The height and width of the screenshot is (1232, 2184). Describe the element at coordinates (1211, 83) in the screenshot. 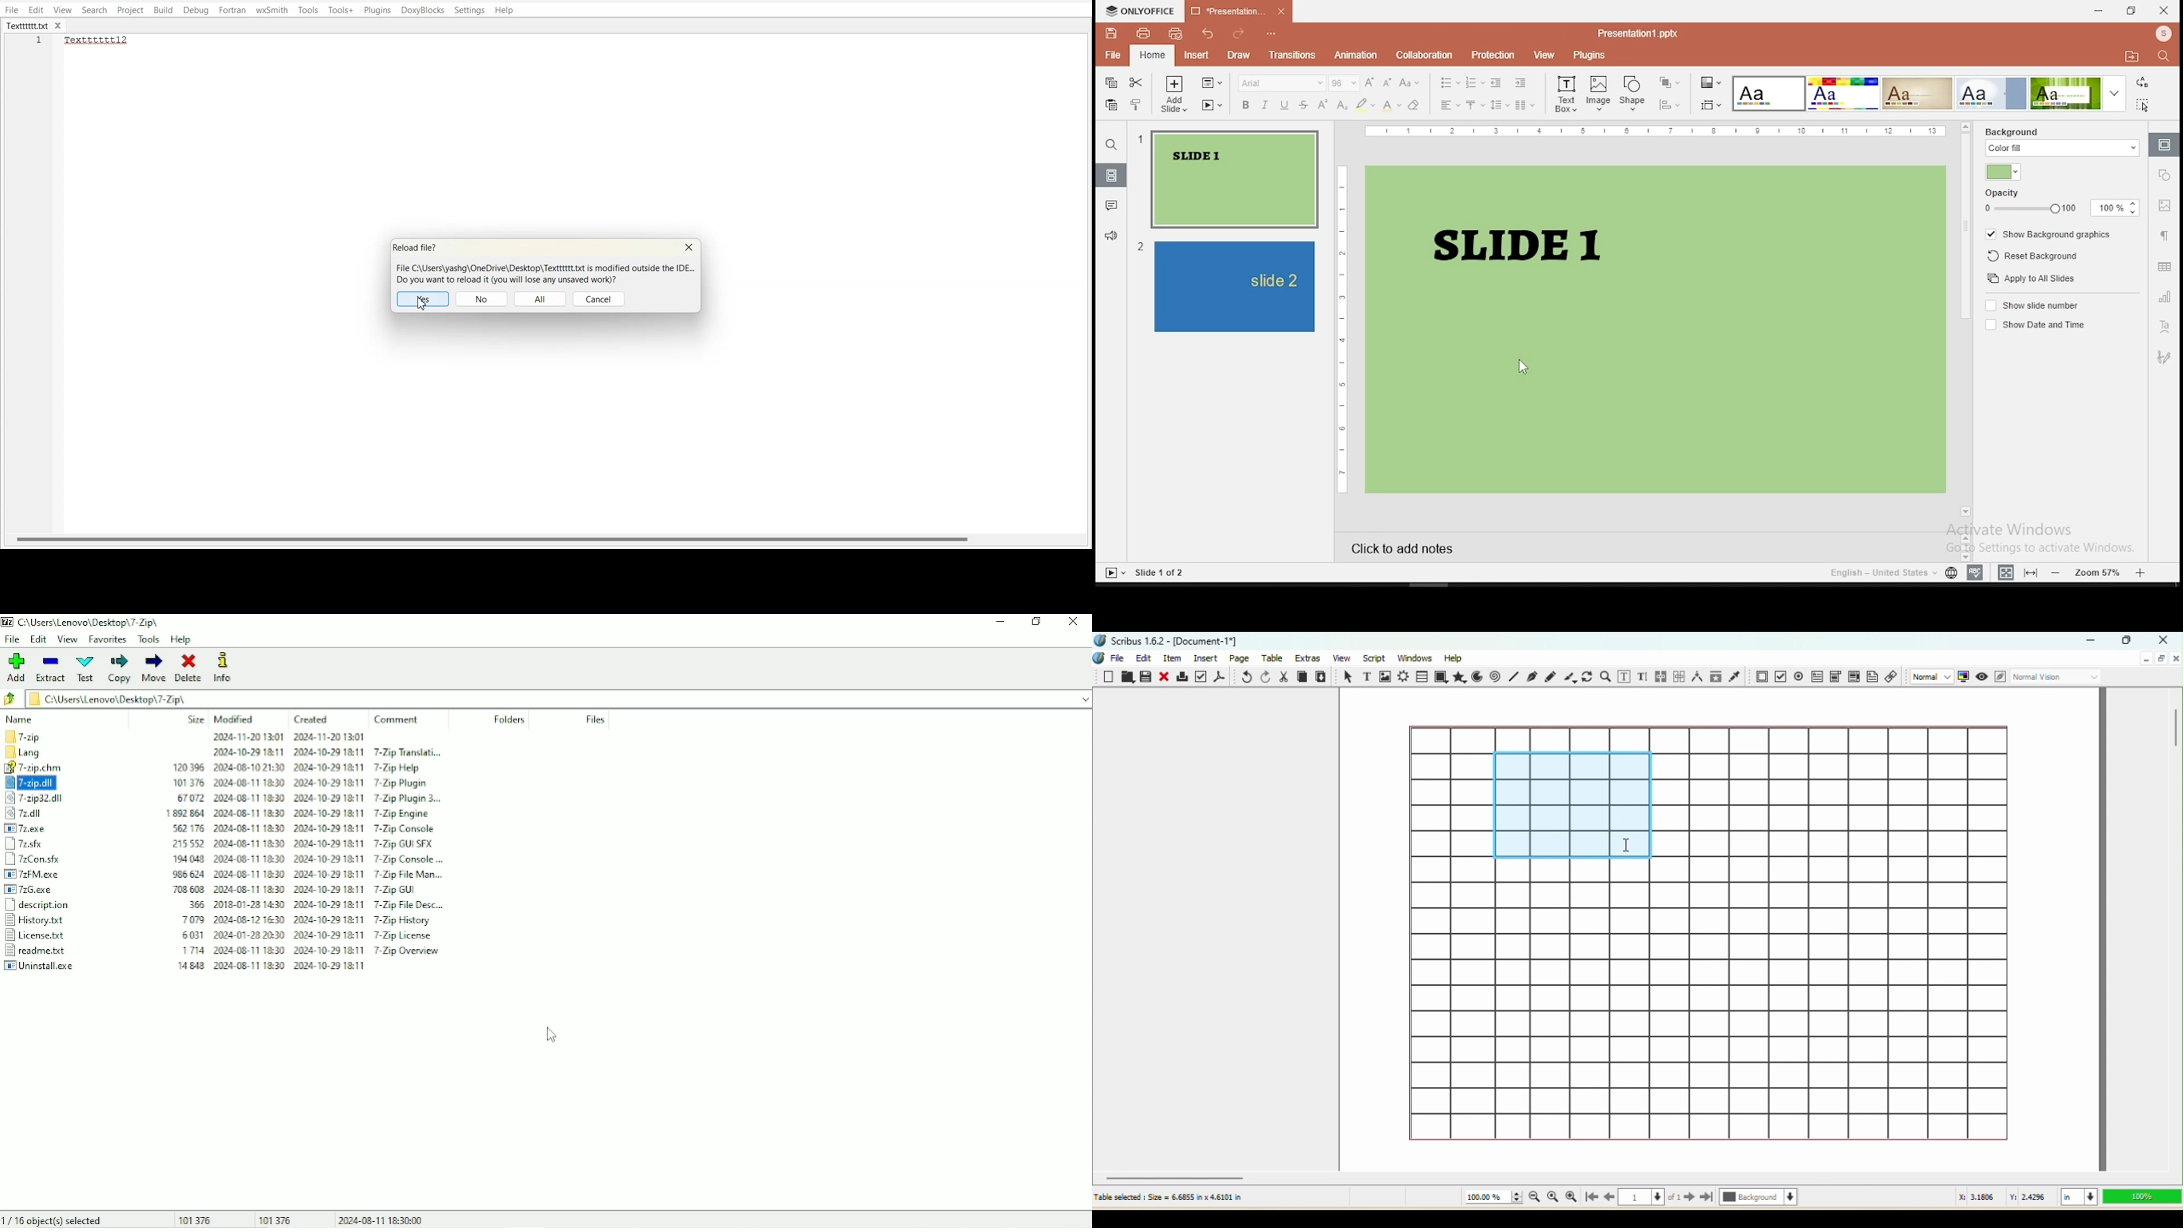

I see `change slide layout` at that location.